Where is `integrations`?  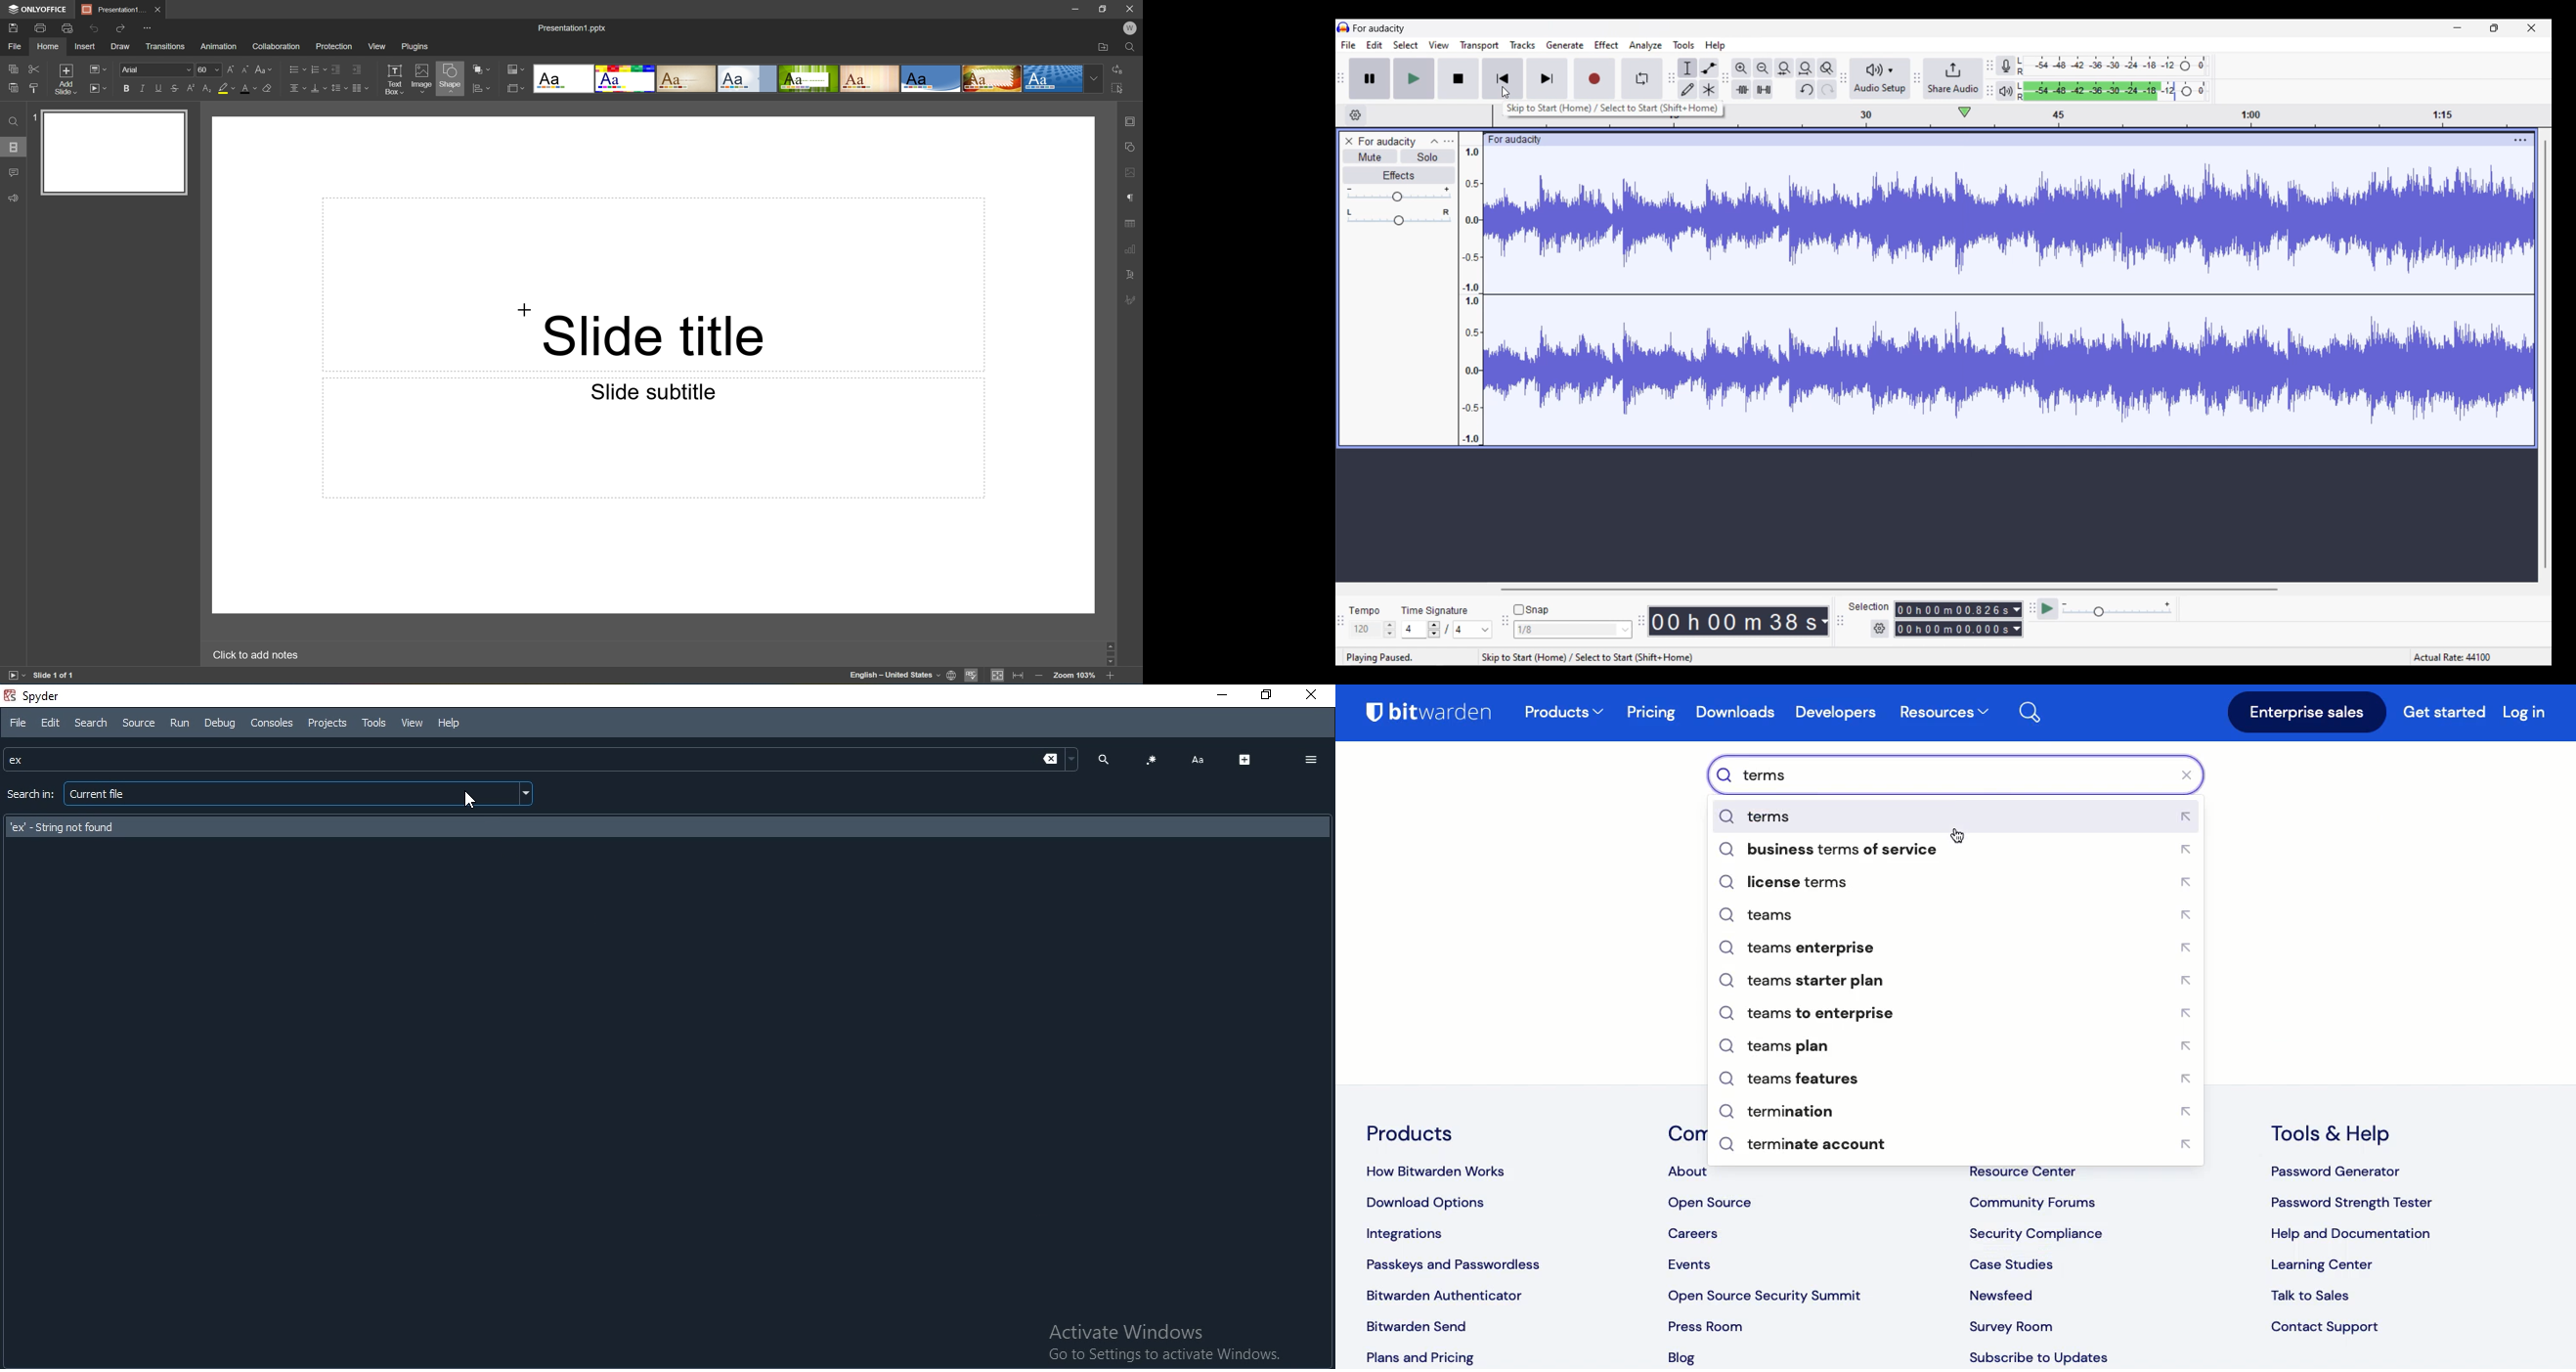 integrations is located at coordinates (1415, 1236).